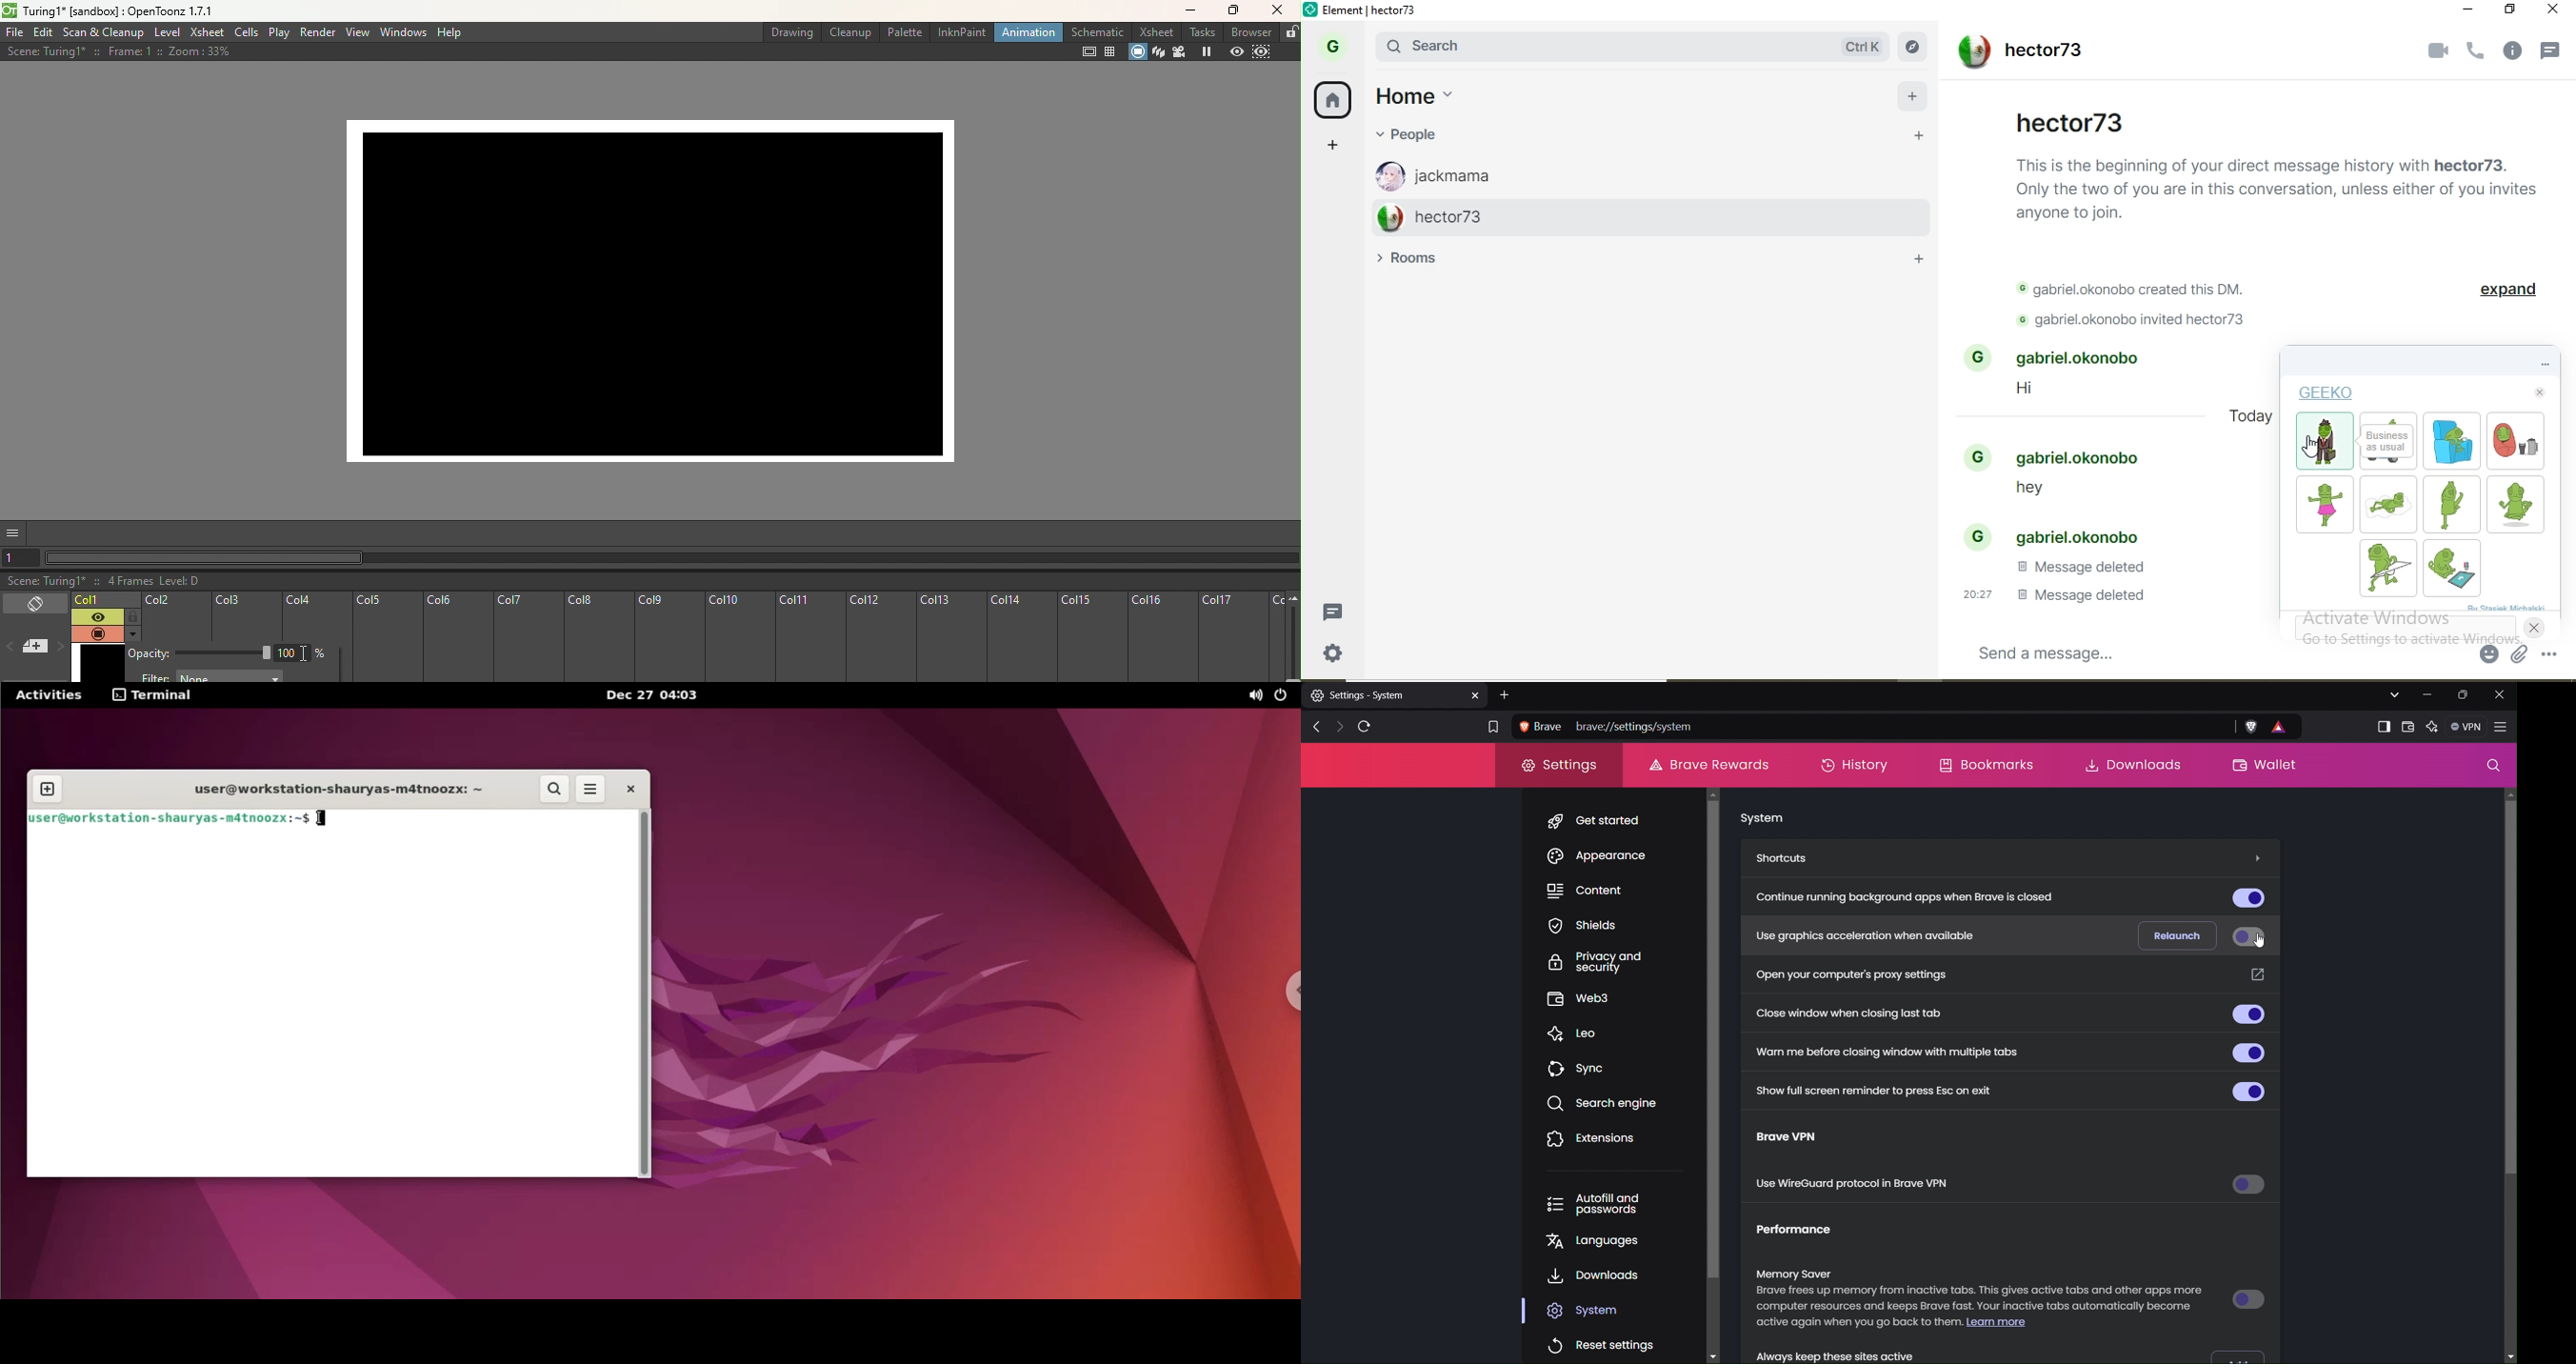  Describe the element at coordinates (2071, 121) in the screenshot. I see `hector73` at that location.